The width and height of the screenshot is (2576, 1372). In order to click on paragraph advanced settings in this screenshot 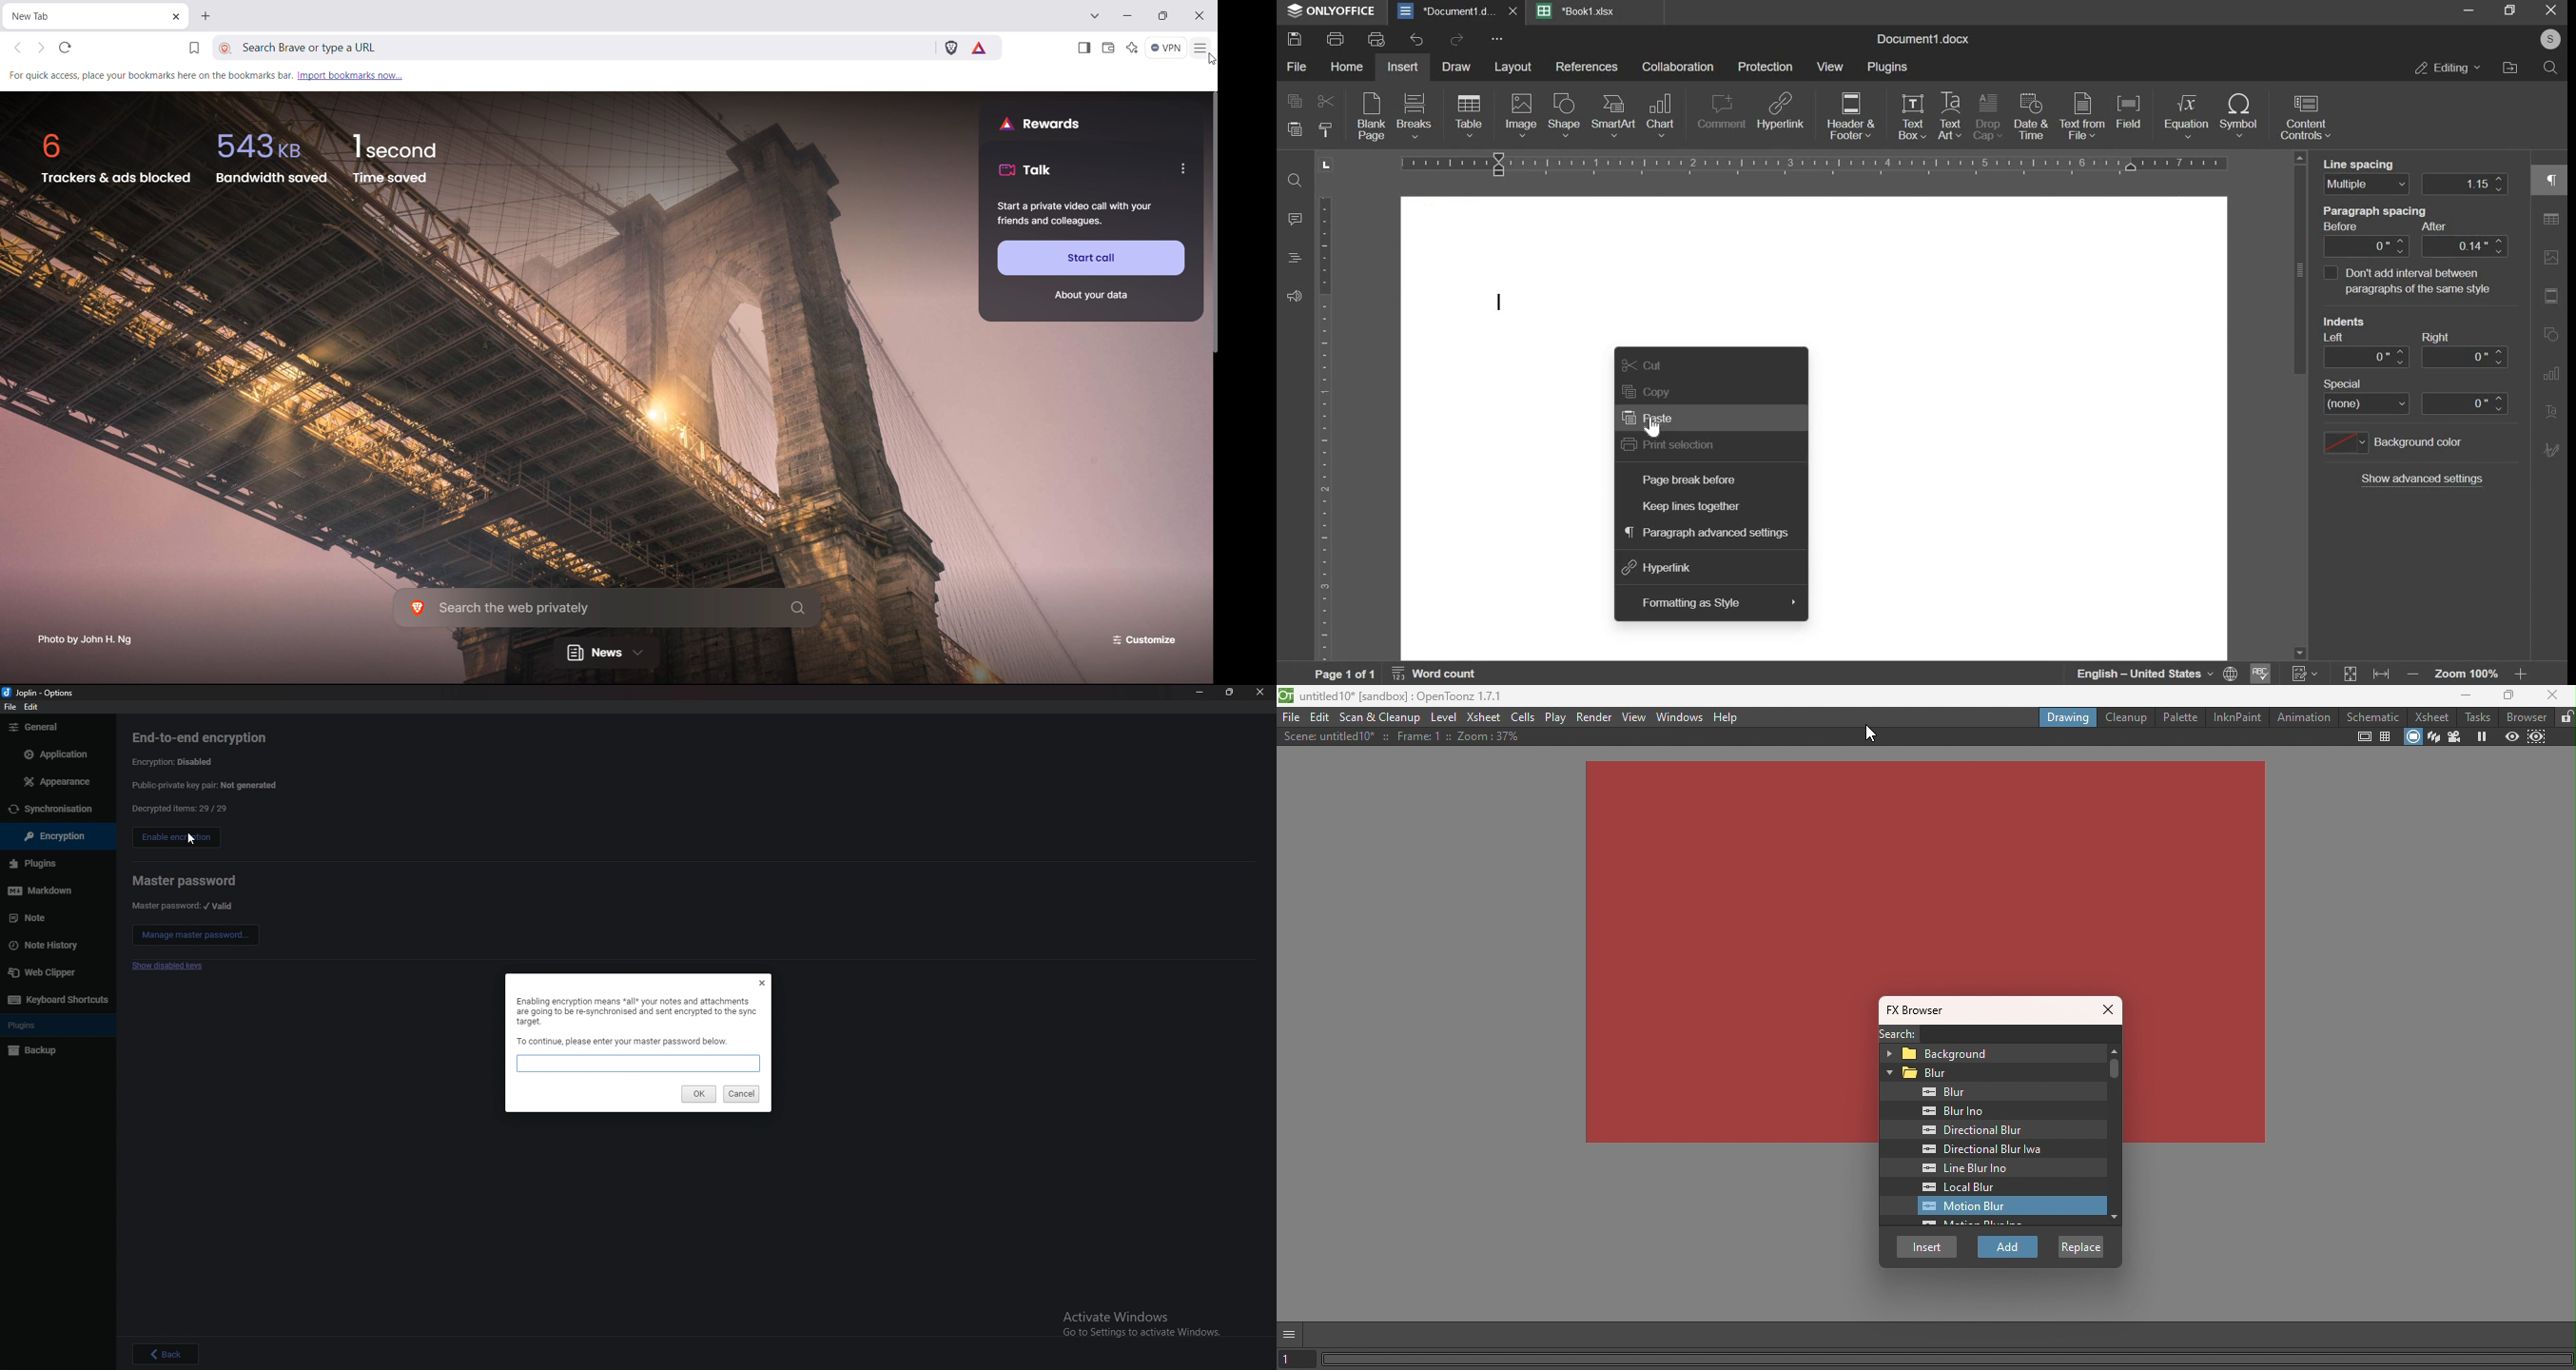, I will do `click(1708, 532)`.